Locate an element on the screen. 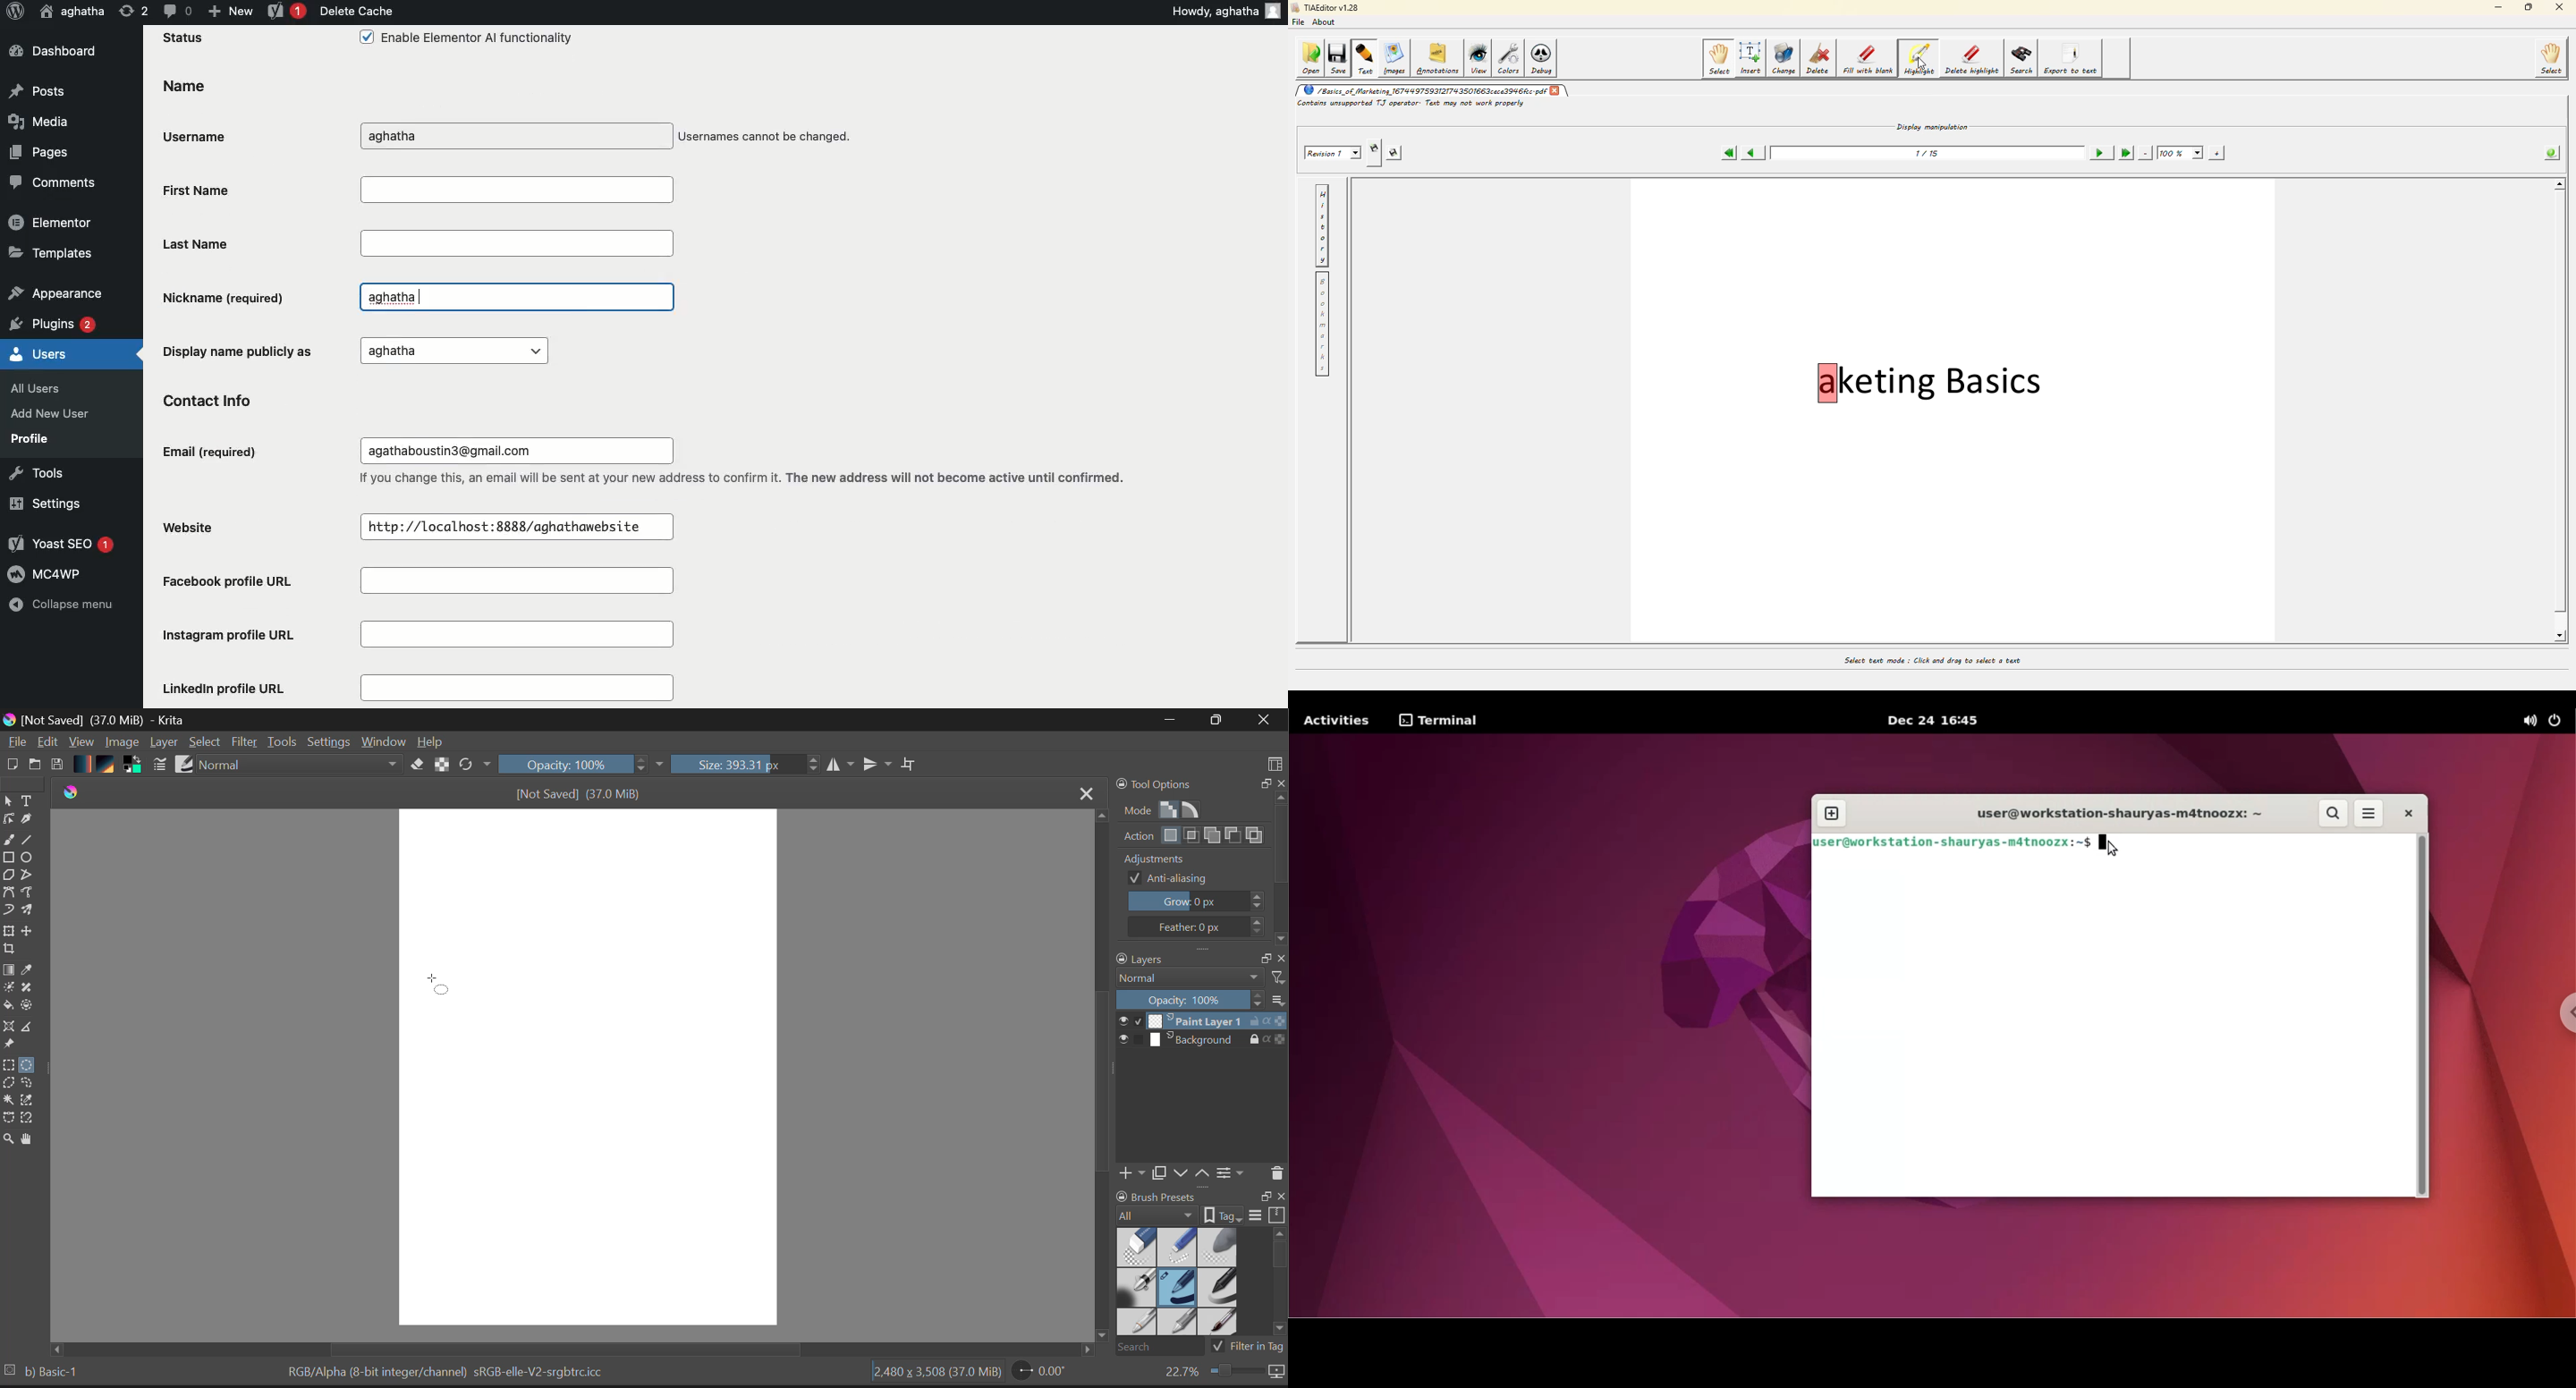  Dashboard is located at coordinates (61, 52).